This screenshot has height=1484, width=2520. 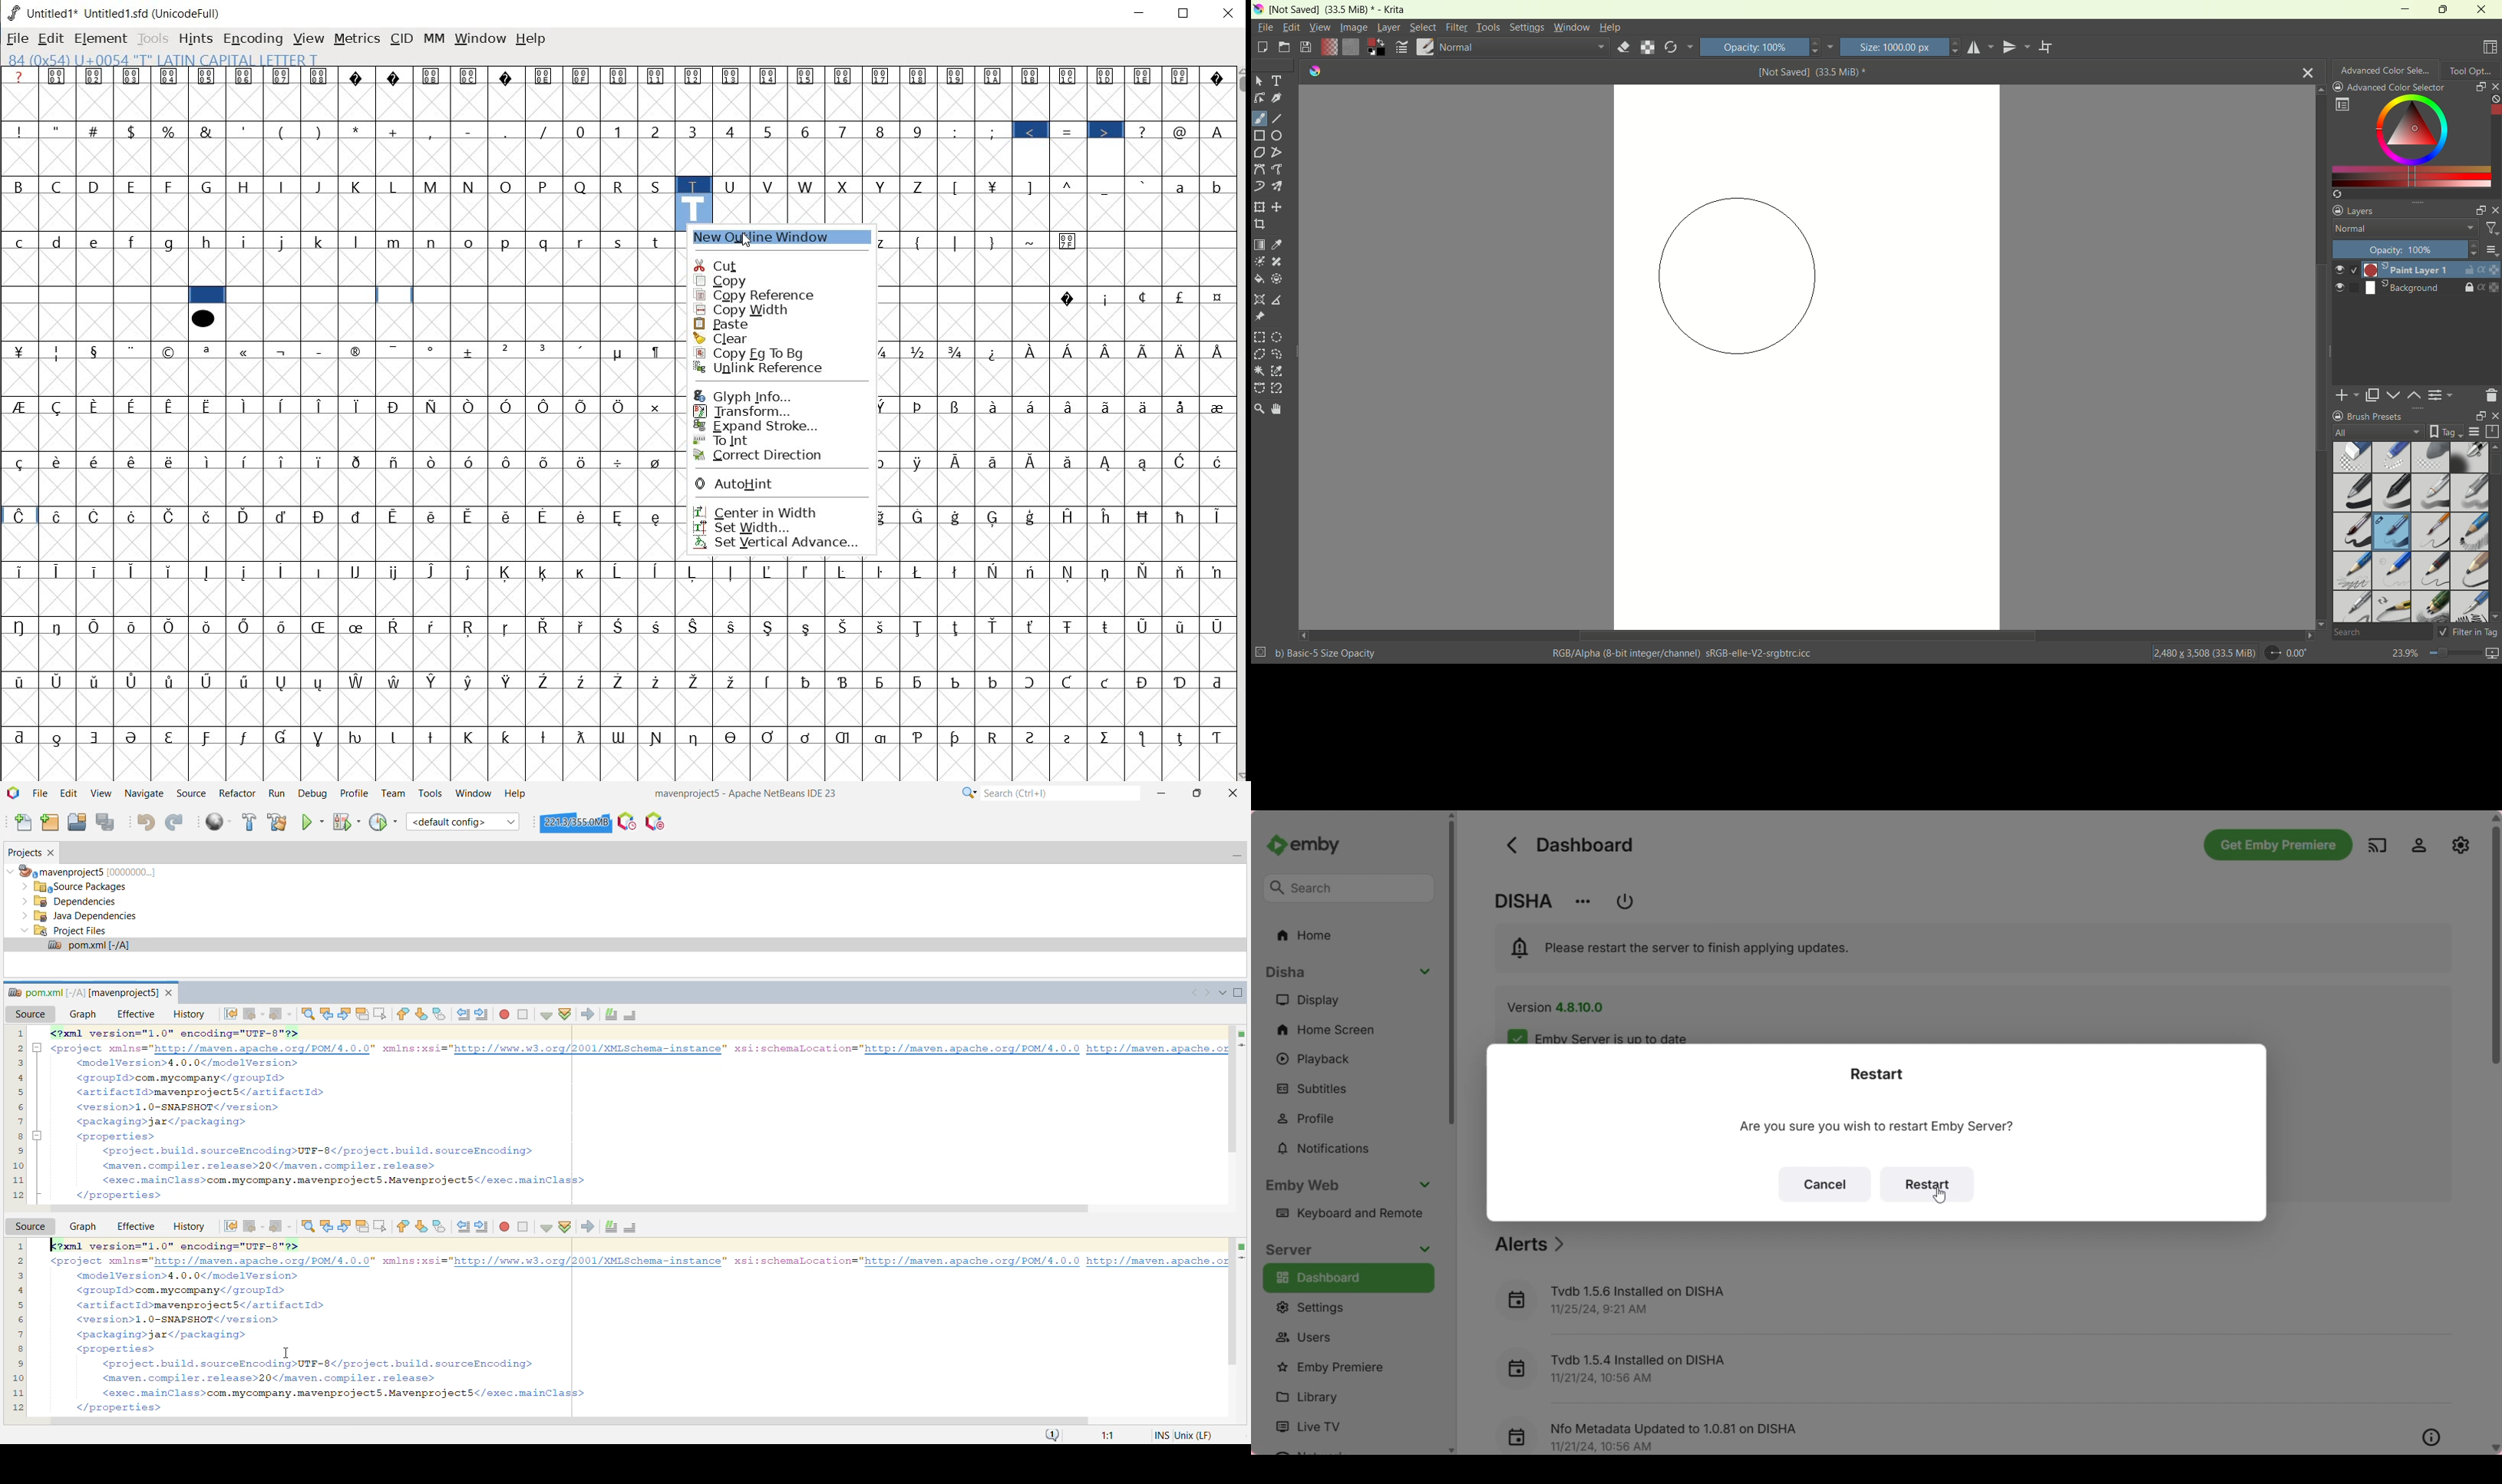 I want to click on Symbol, so click(x=583, y=406).